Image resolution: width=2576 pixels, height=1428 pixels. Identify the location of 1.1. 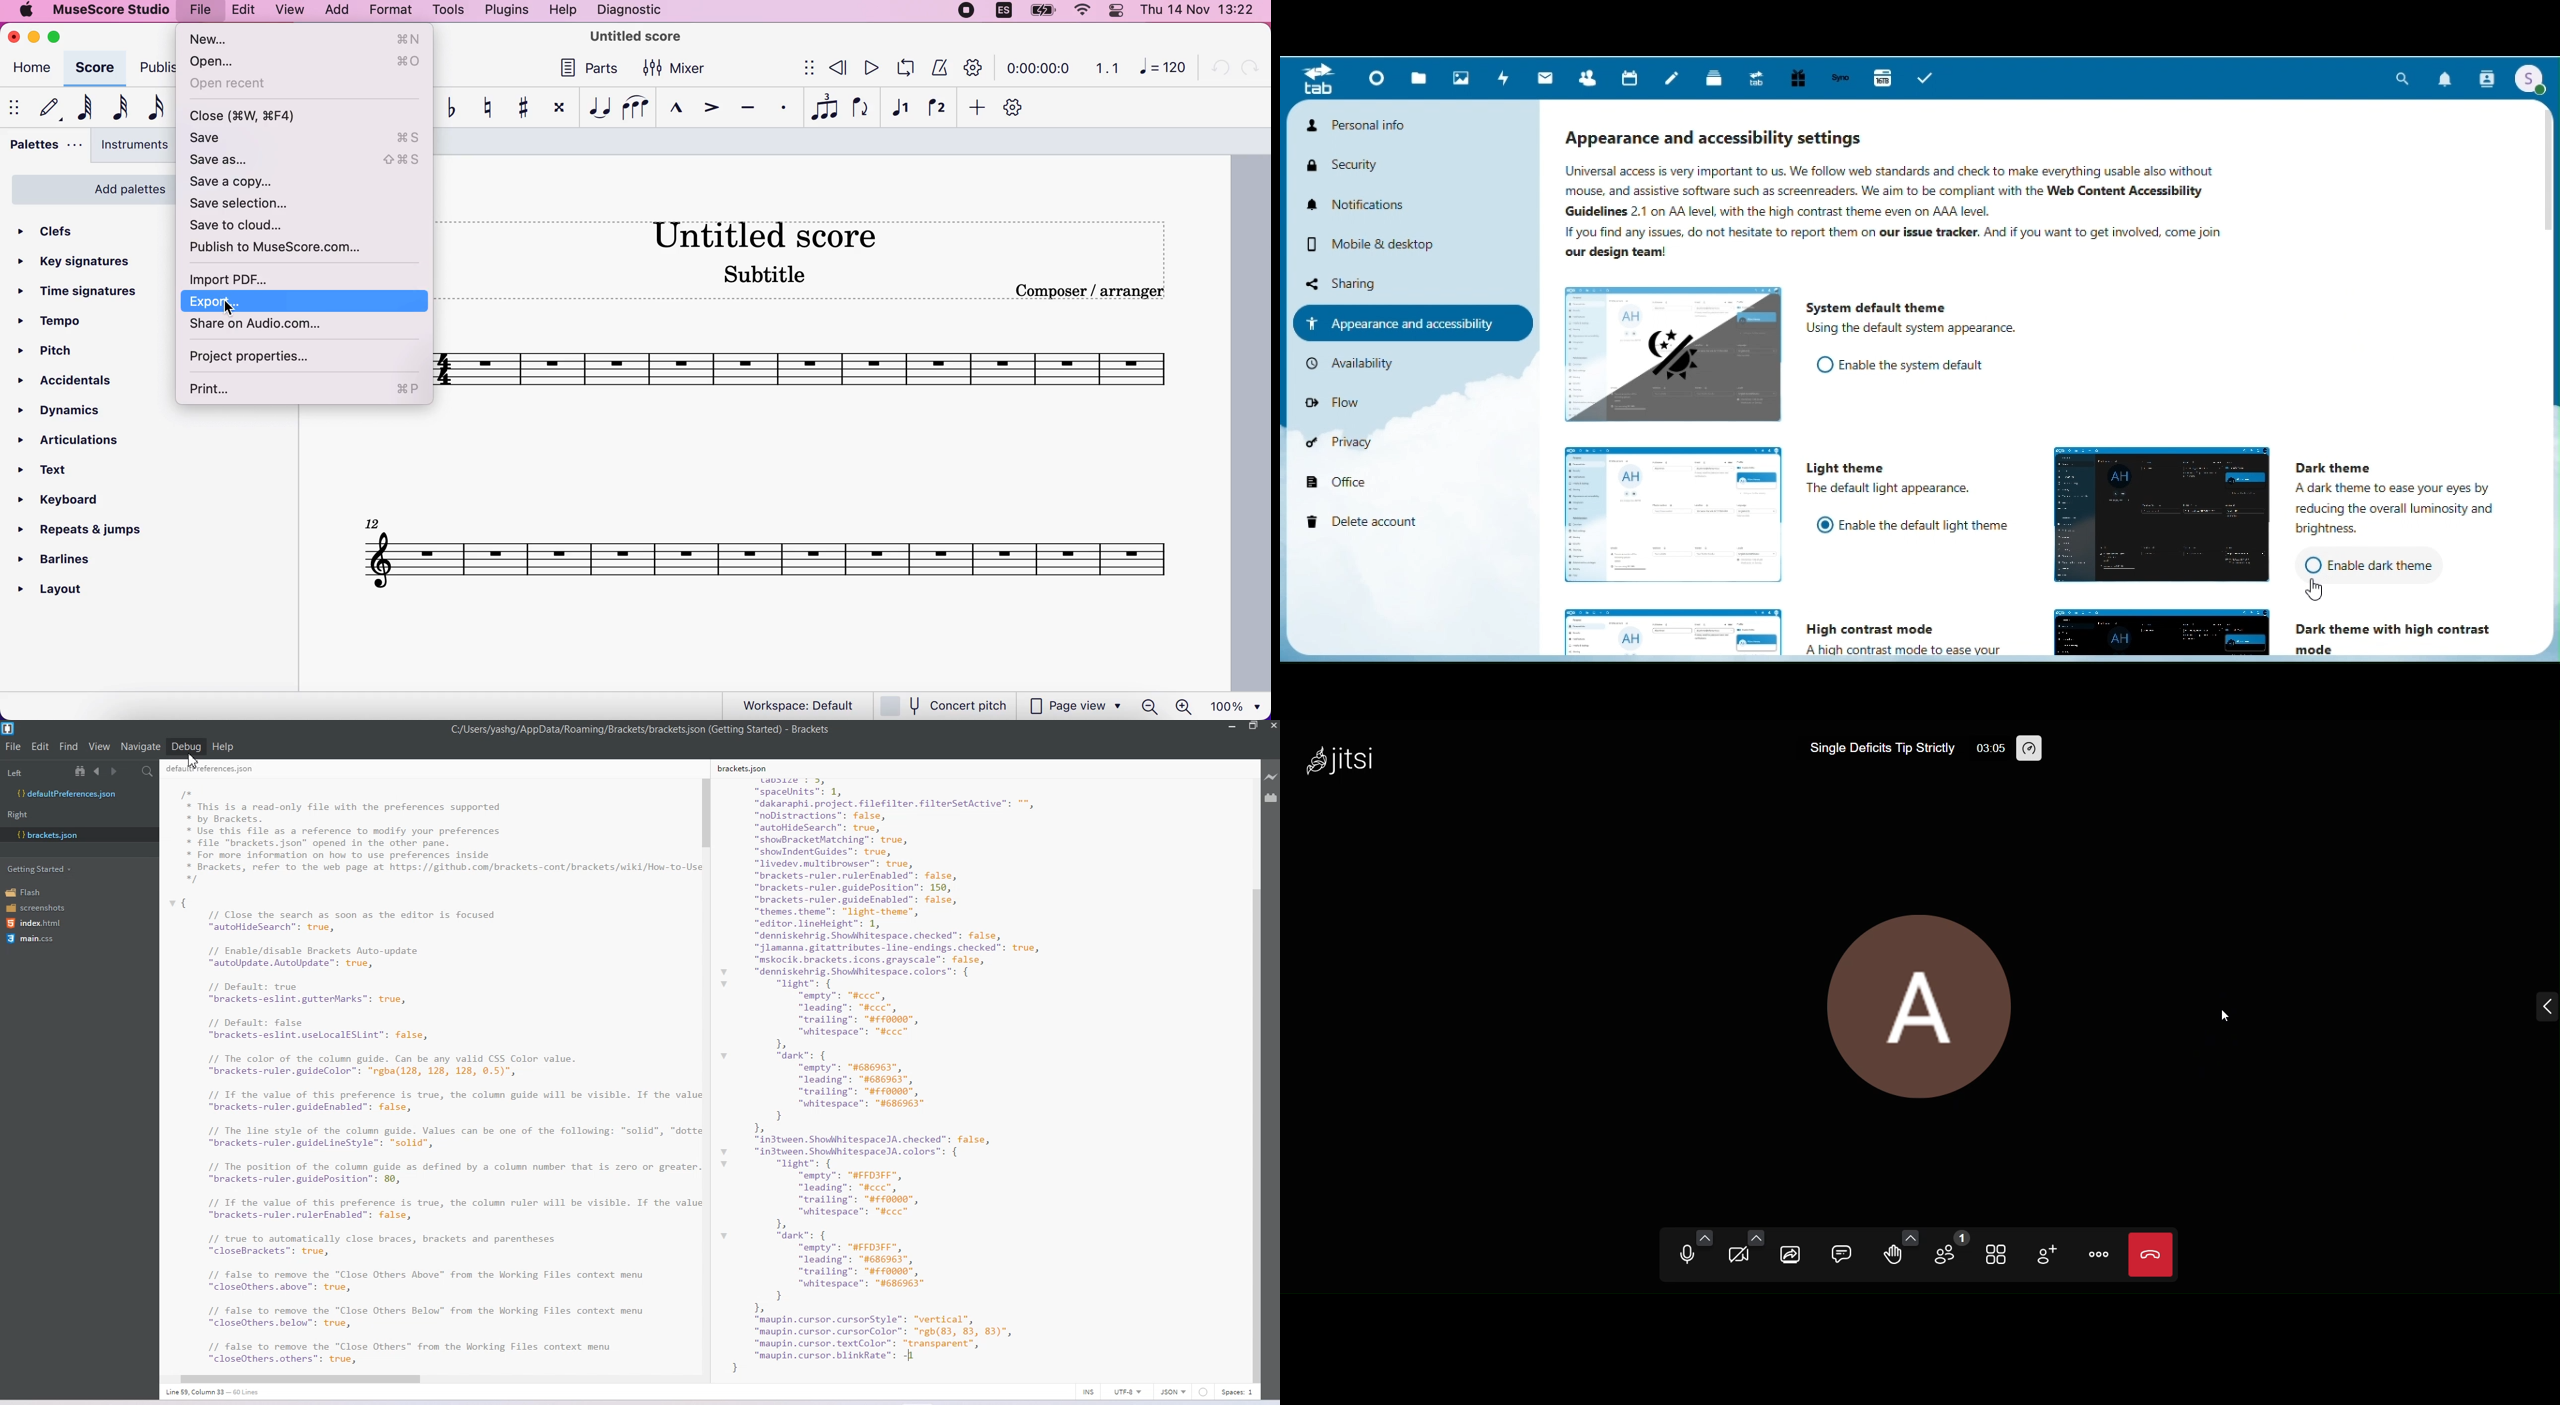
(1106, 69).